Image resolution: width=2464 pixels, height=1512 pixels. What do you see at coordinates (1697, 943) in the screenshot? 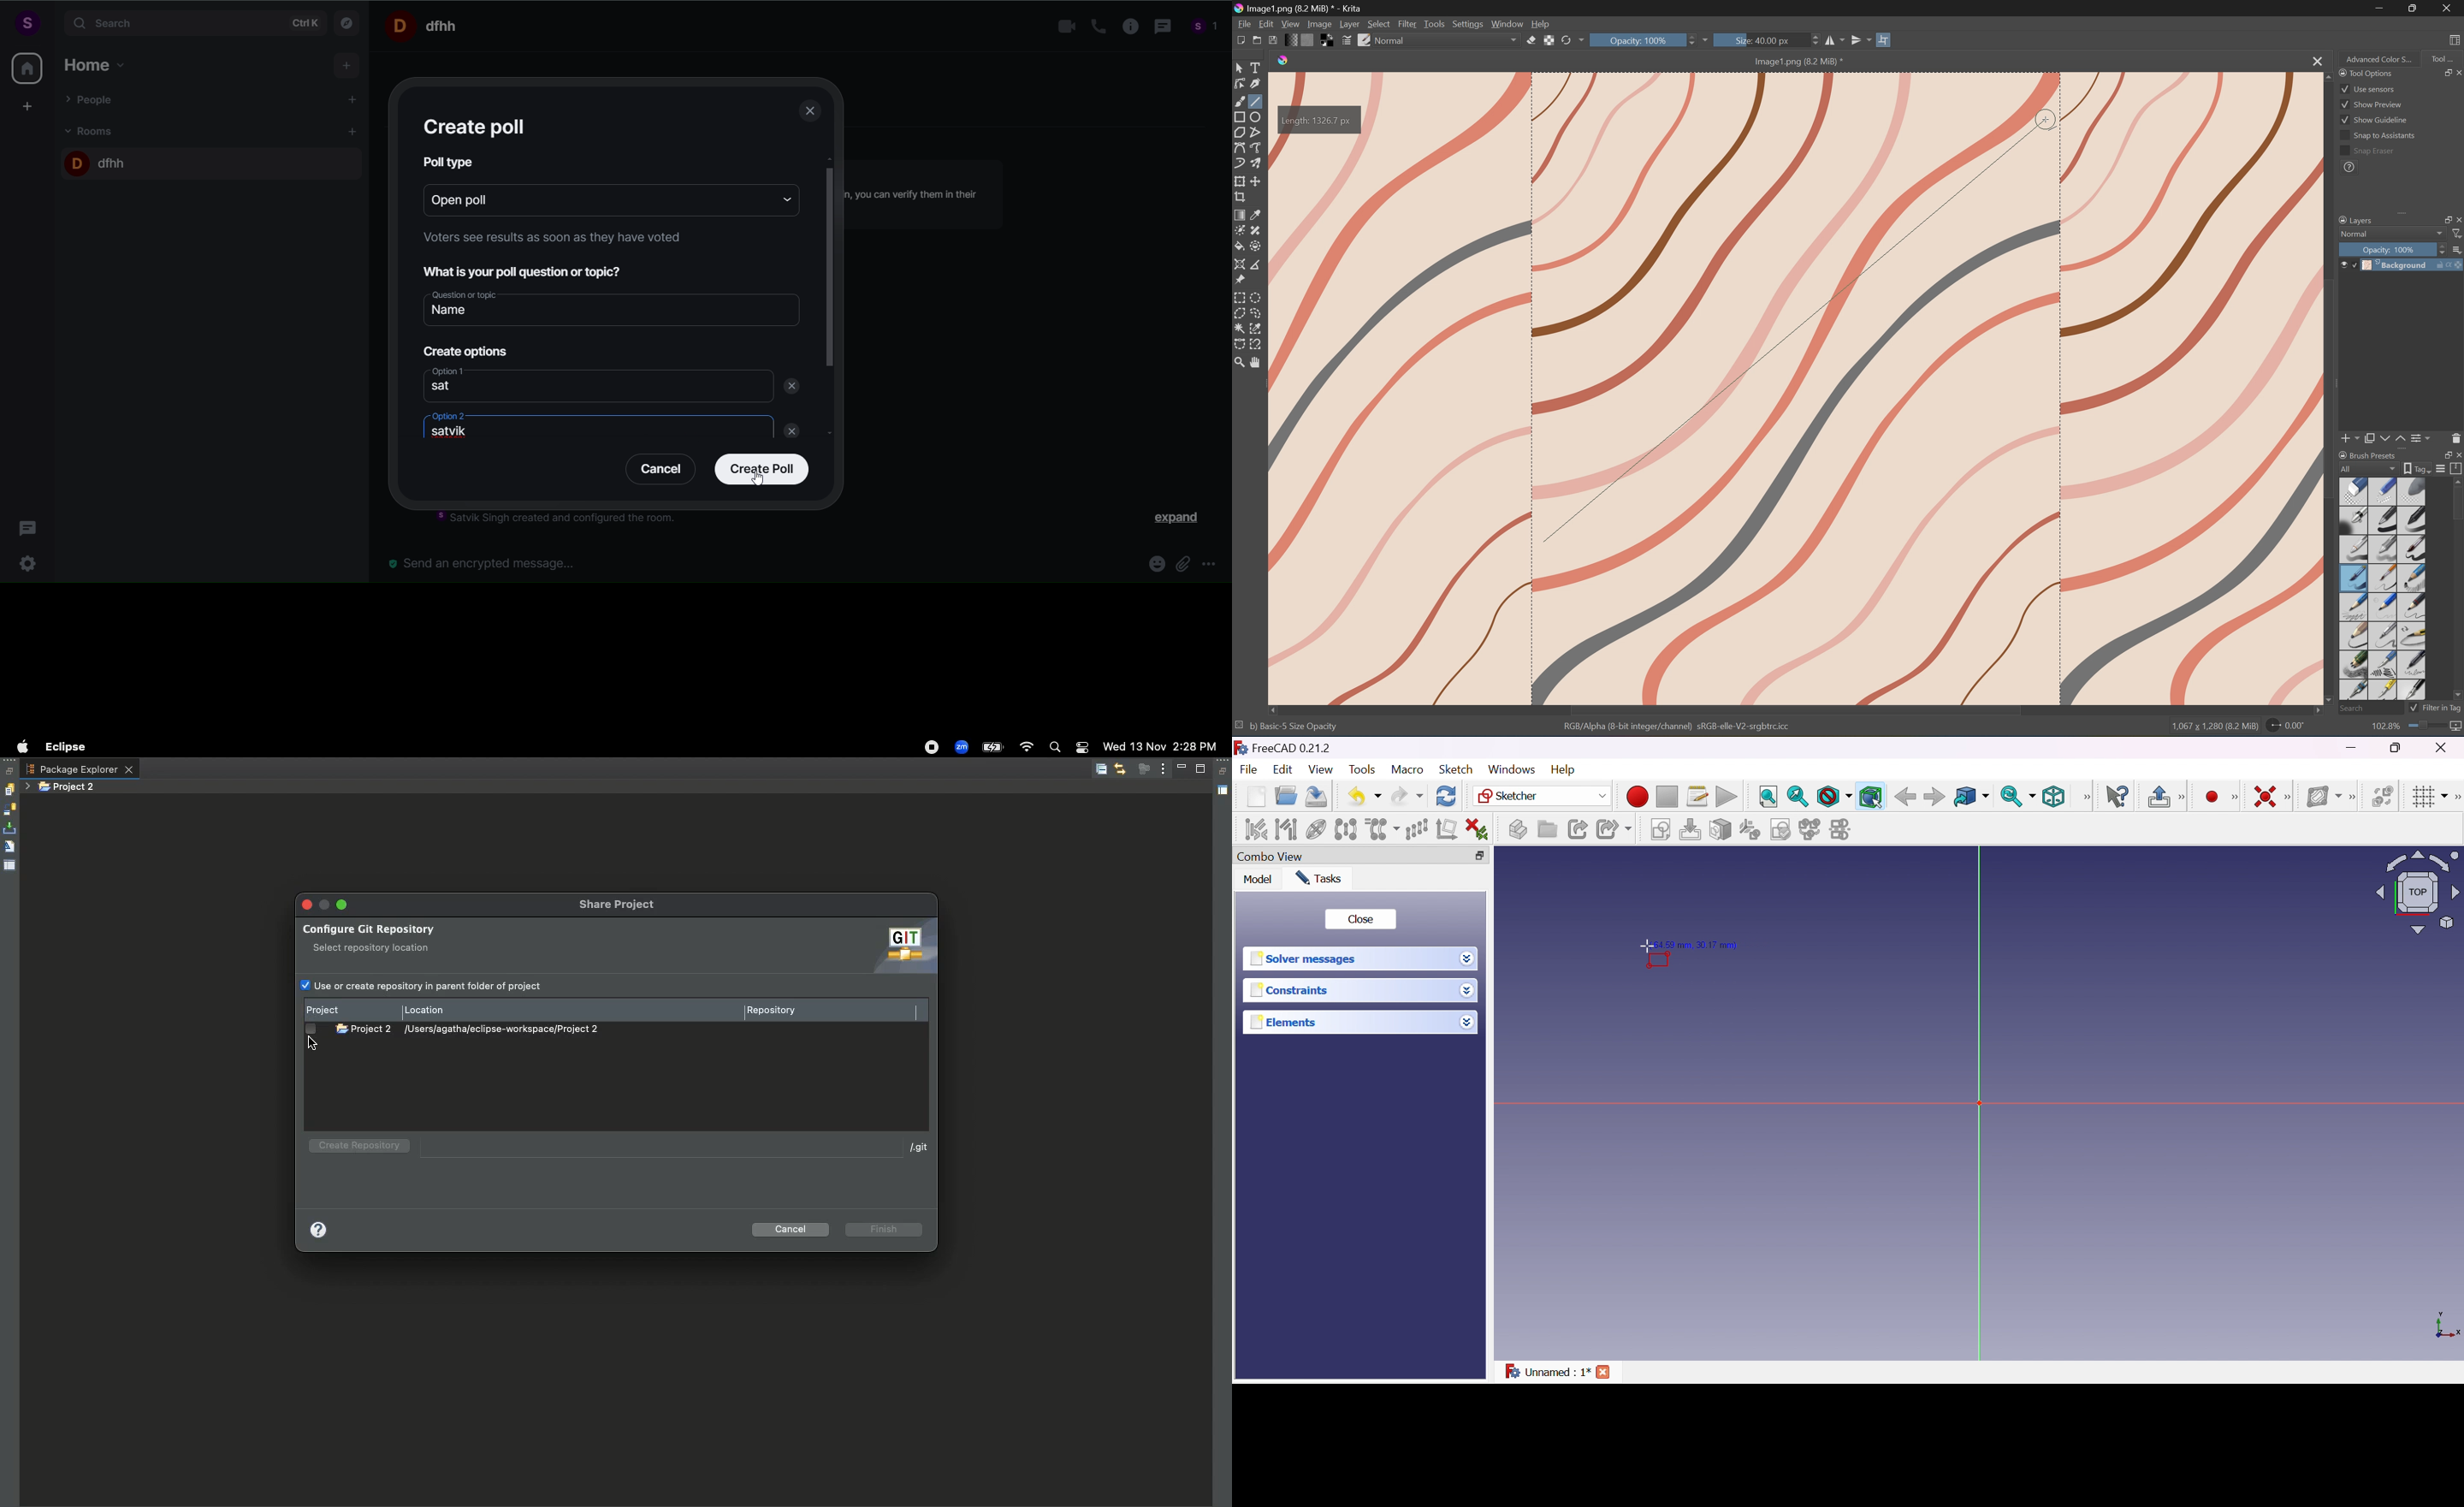
I see `(64.59 mm, 30.17 mm)` at bounding box center [1697, 943].